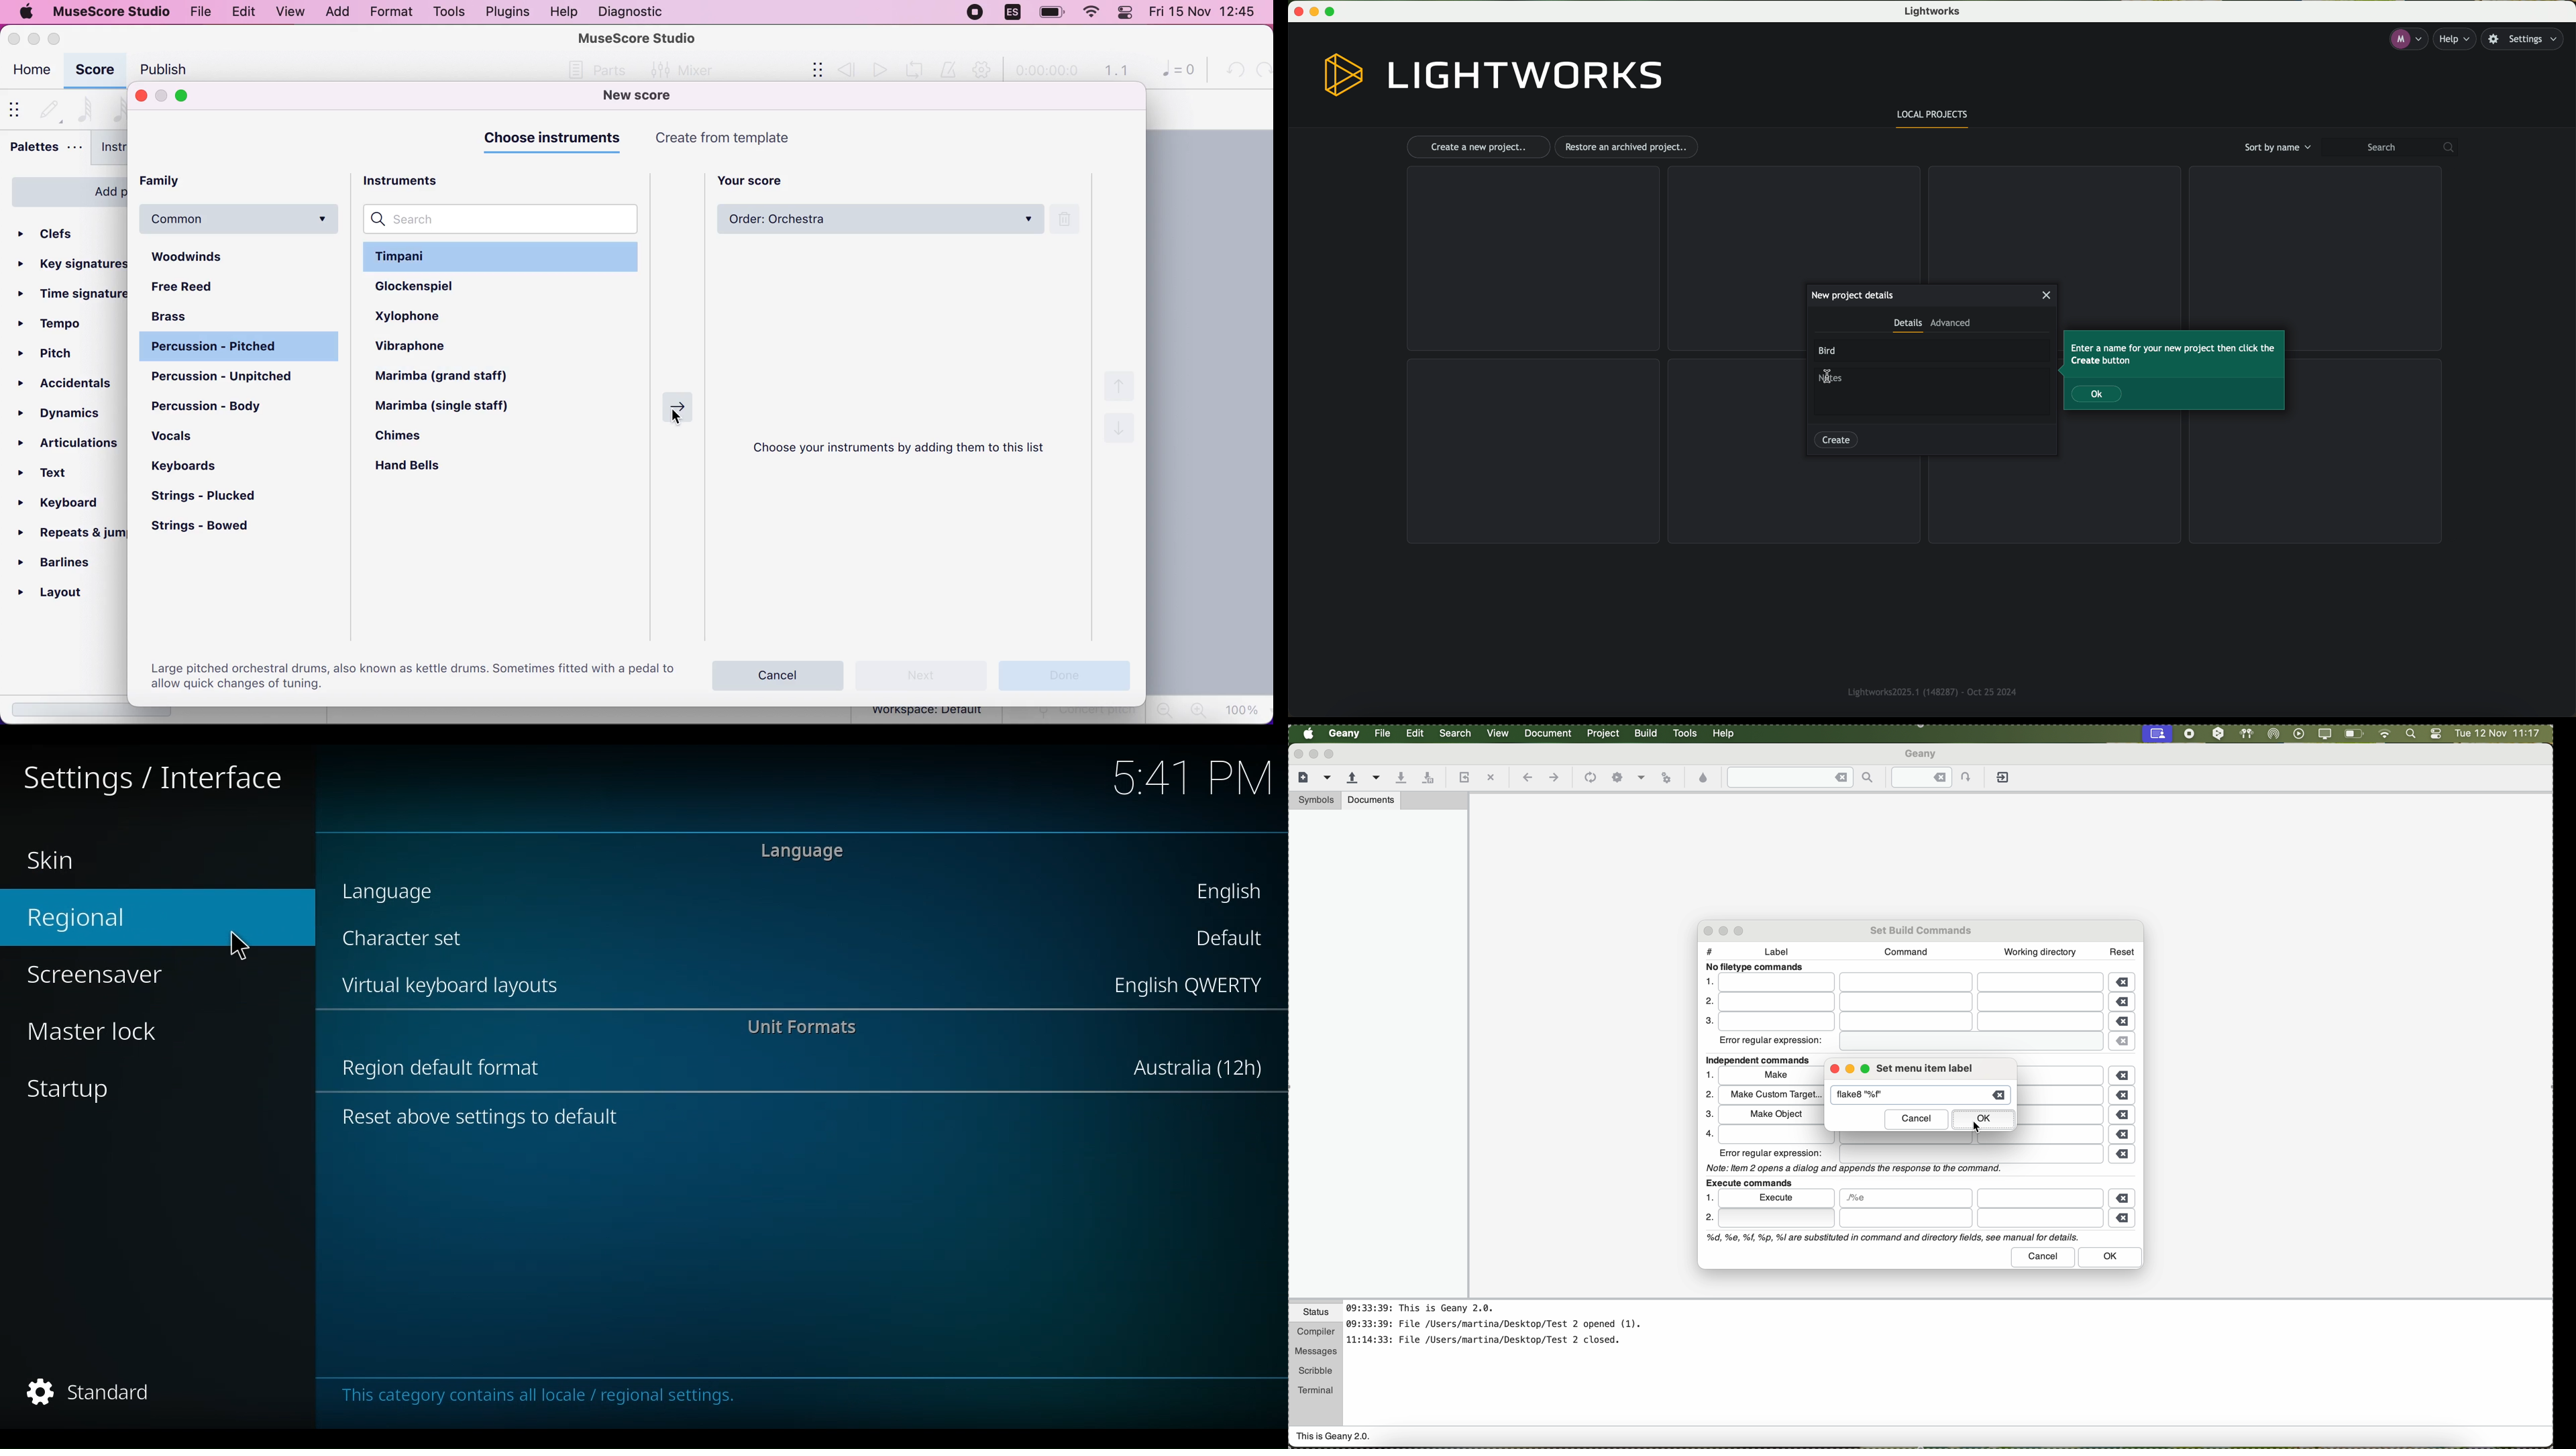 Image resolution: width=2576 pixels, height=1456 pixels. Describe the element at coordinates (1533, 452) in the screenshot. I see `grid` at that location.